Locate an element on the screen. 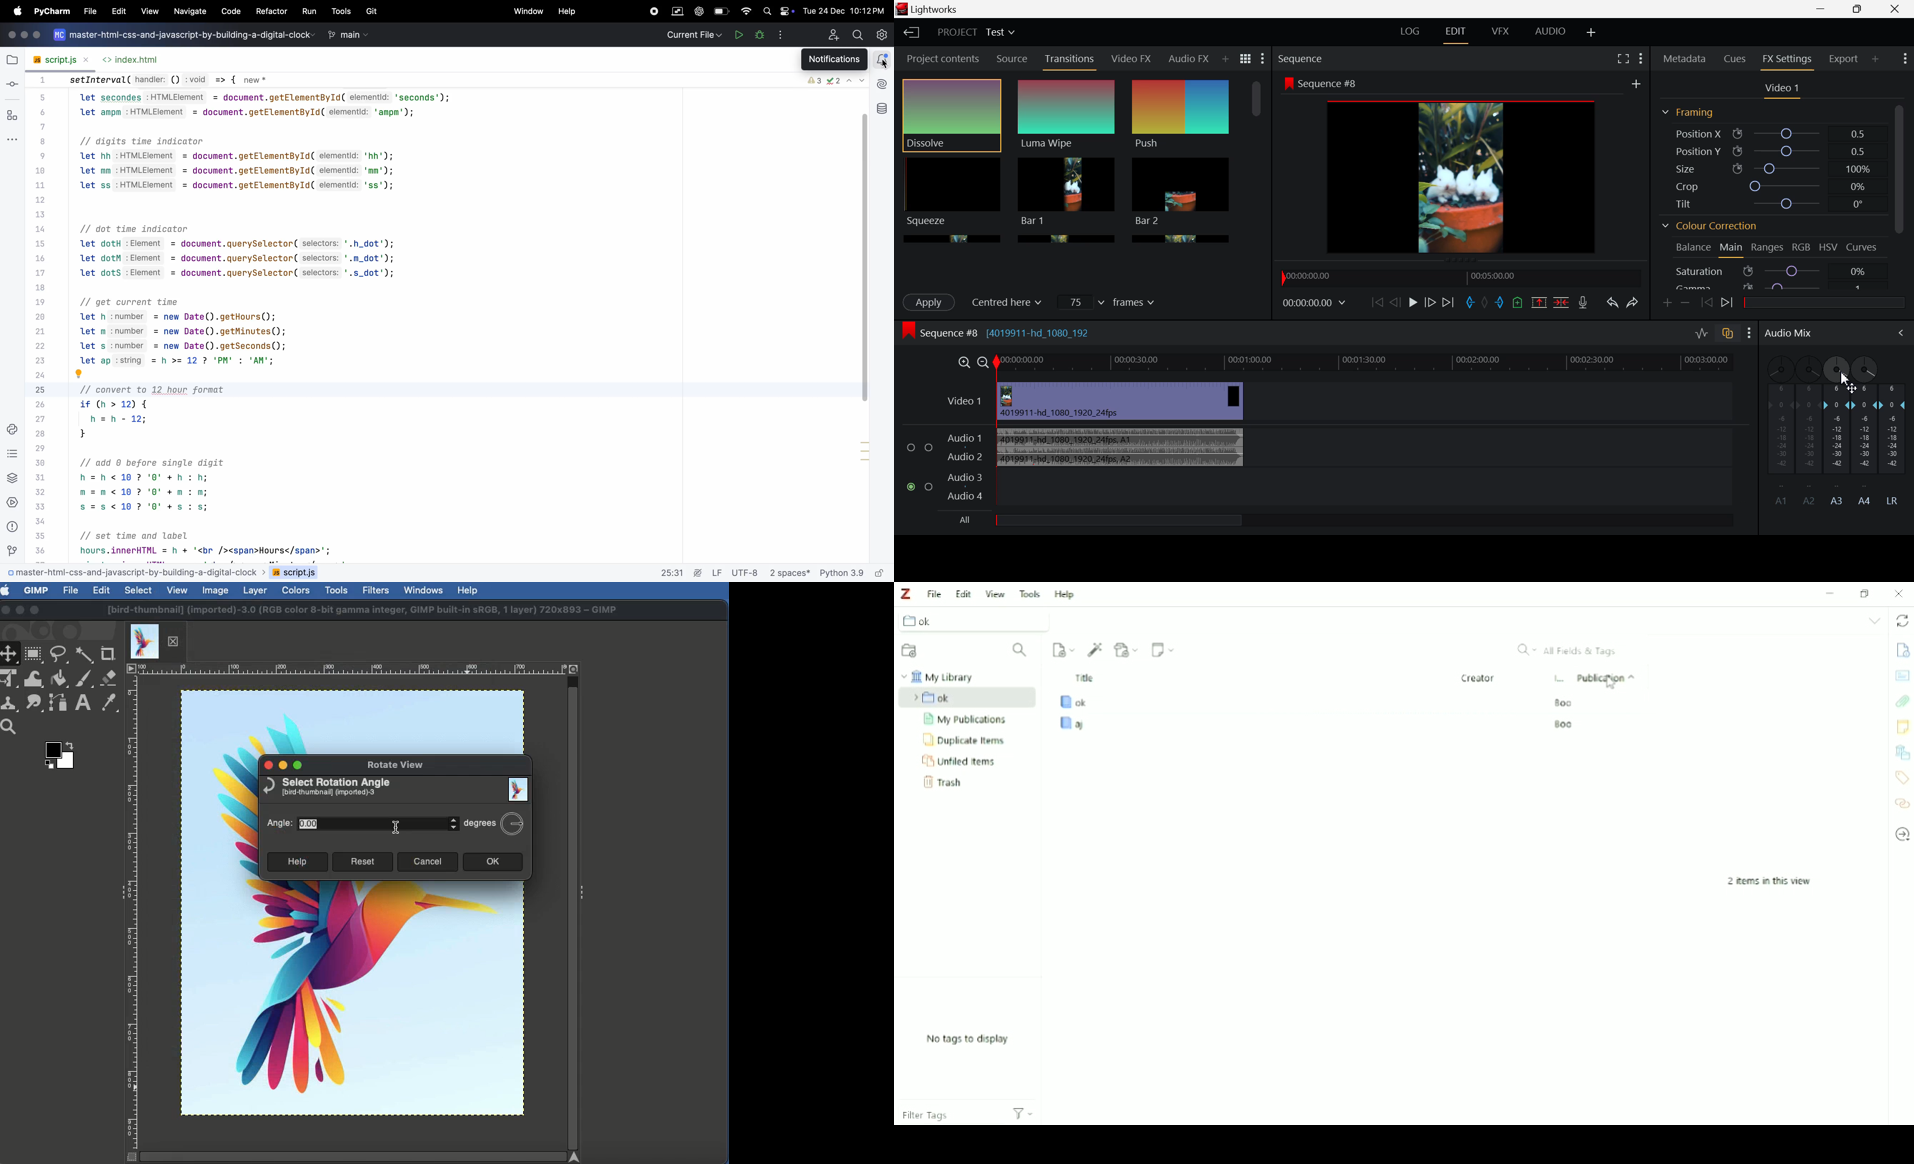 This screenshot has width=1932, height=1176. GIMP is located at coordinates (35, 590).